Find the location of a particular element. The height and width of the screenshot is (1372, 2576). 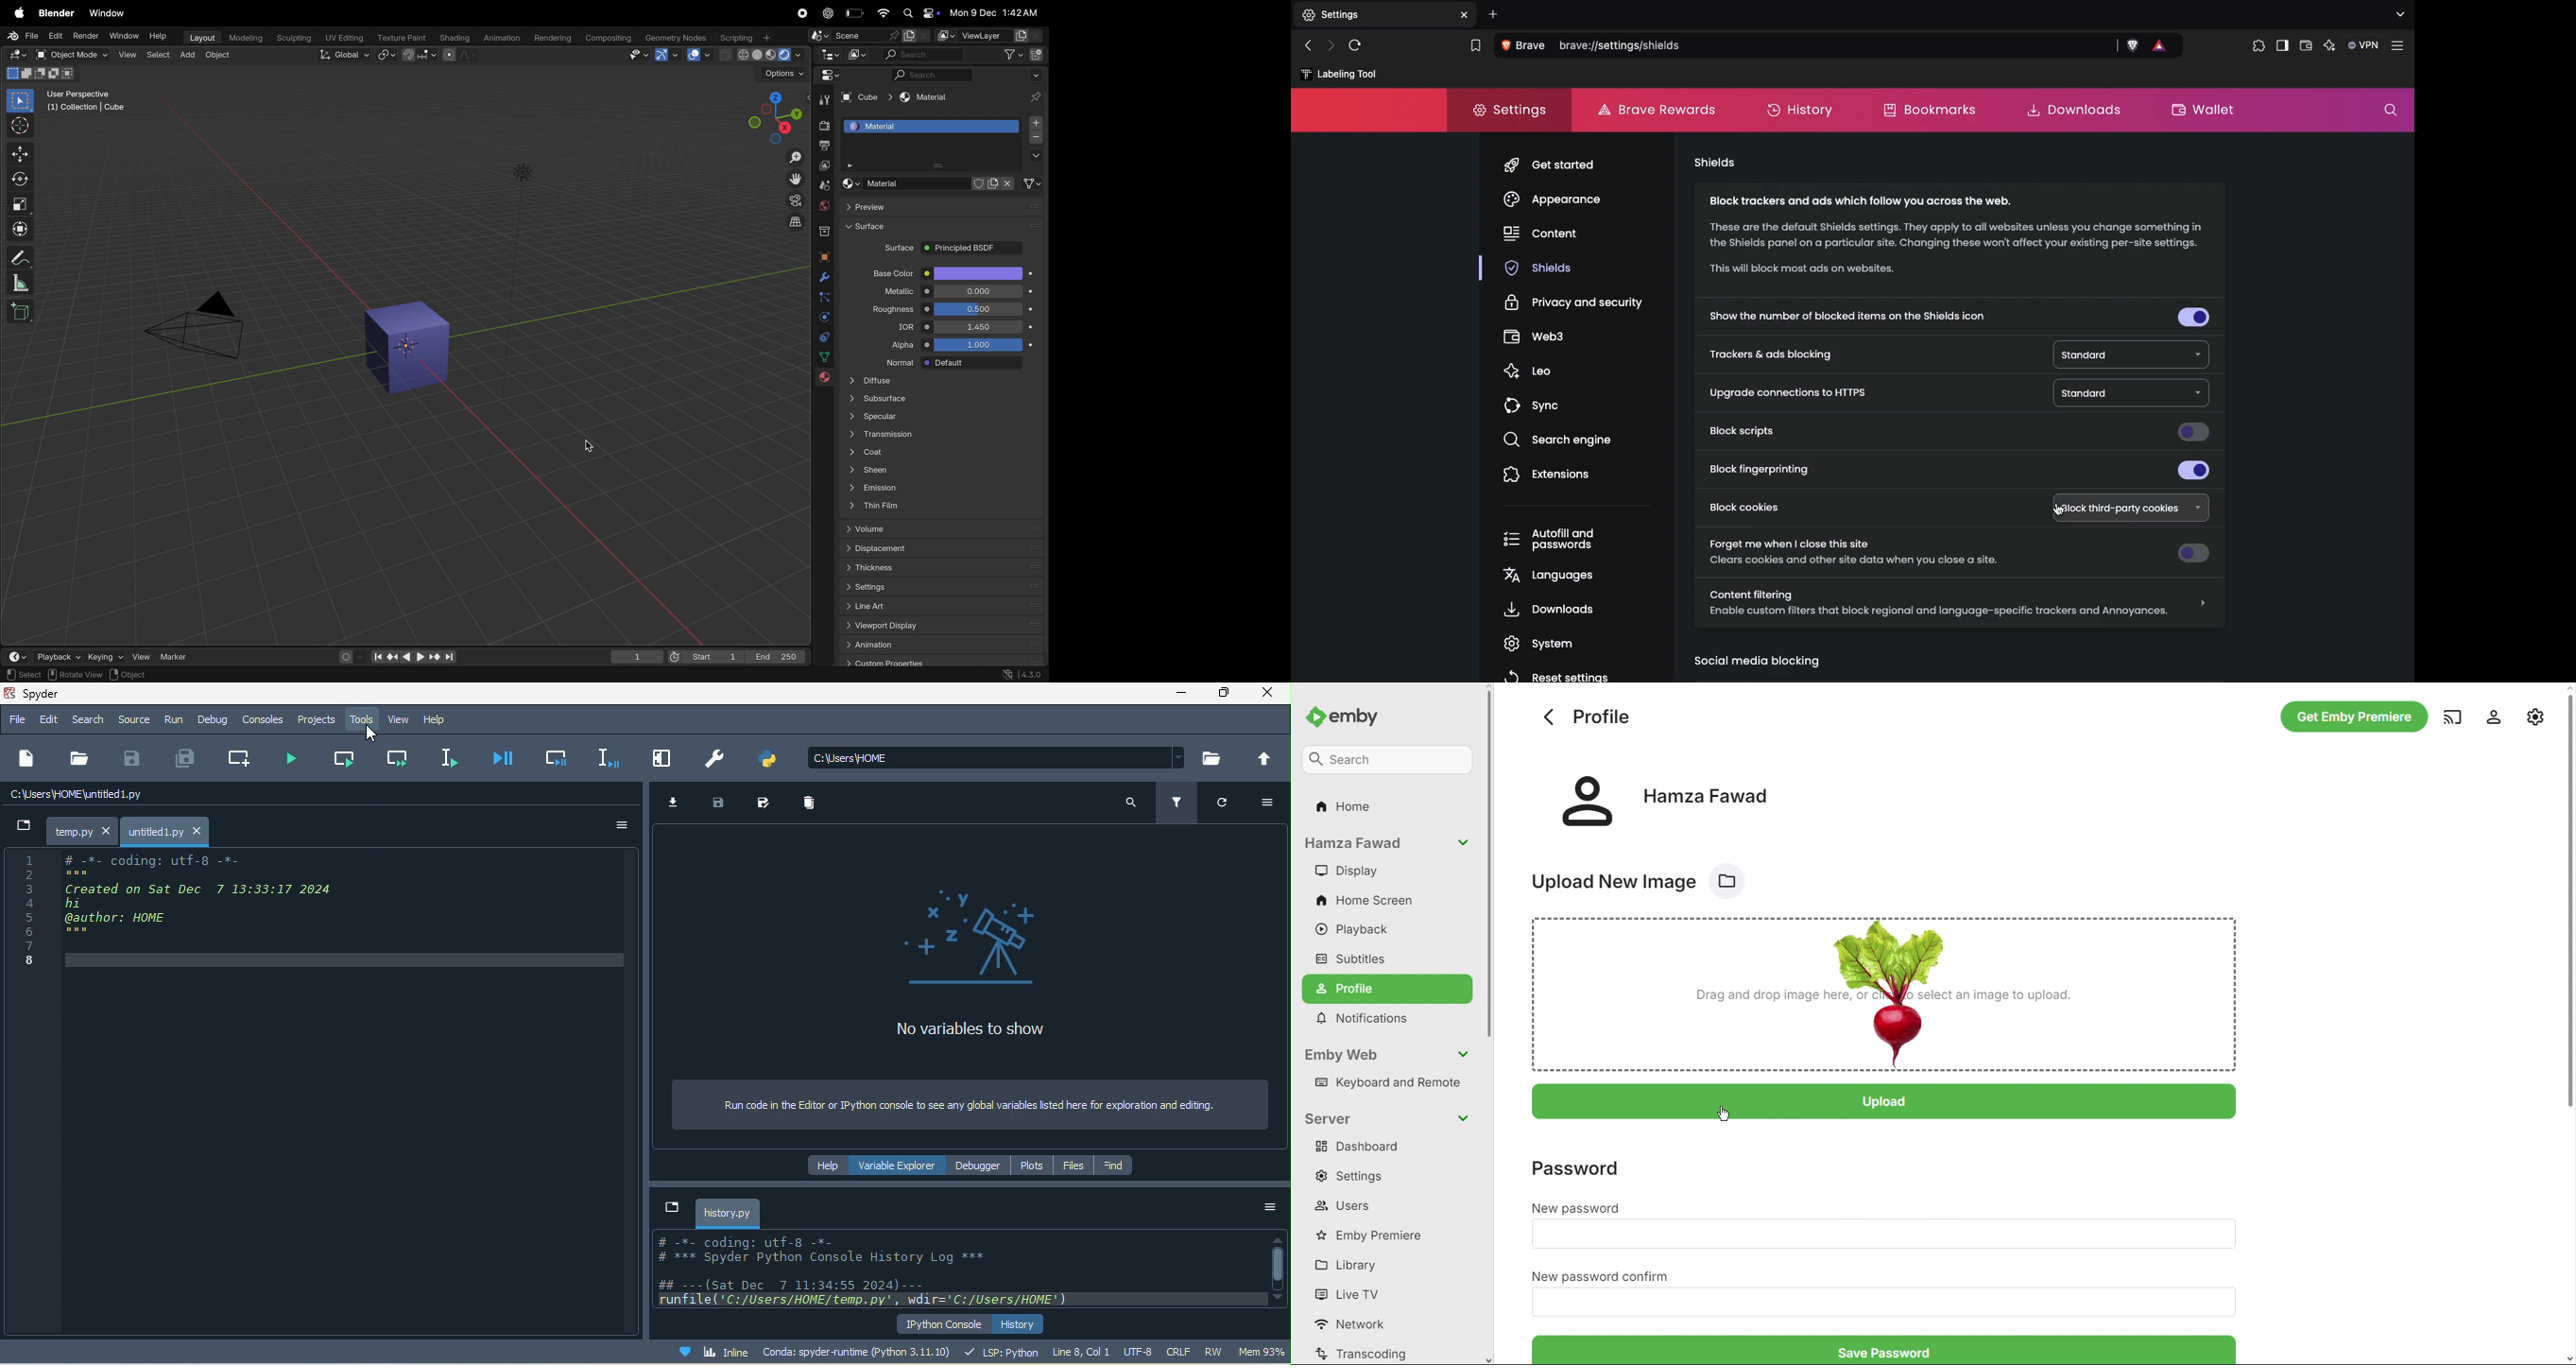

data is located at coordinates (826, 356).